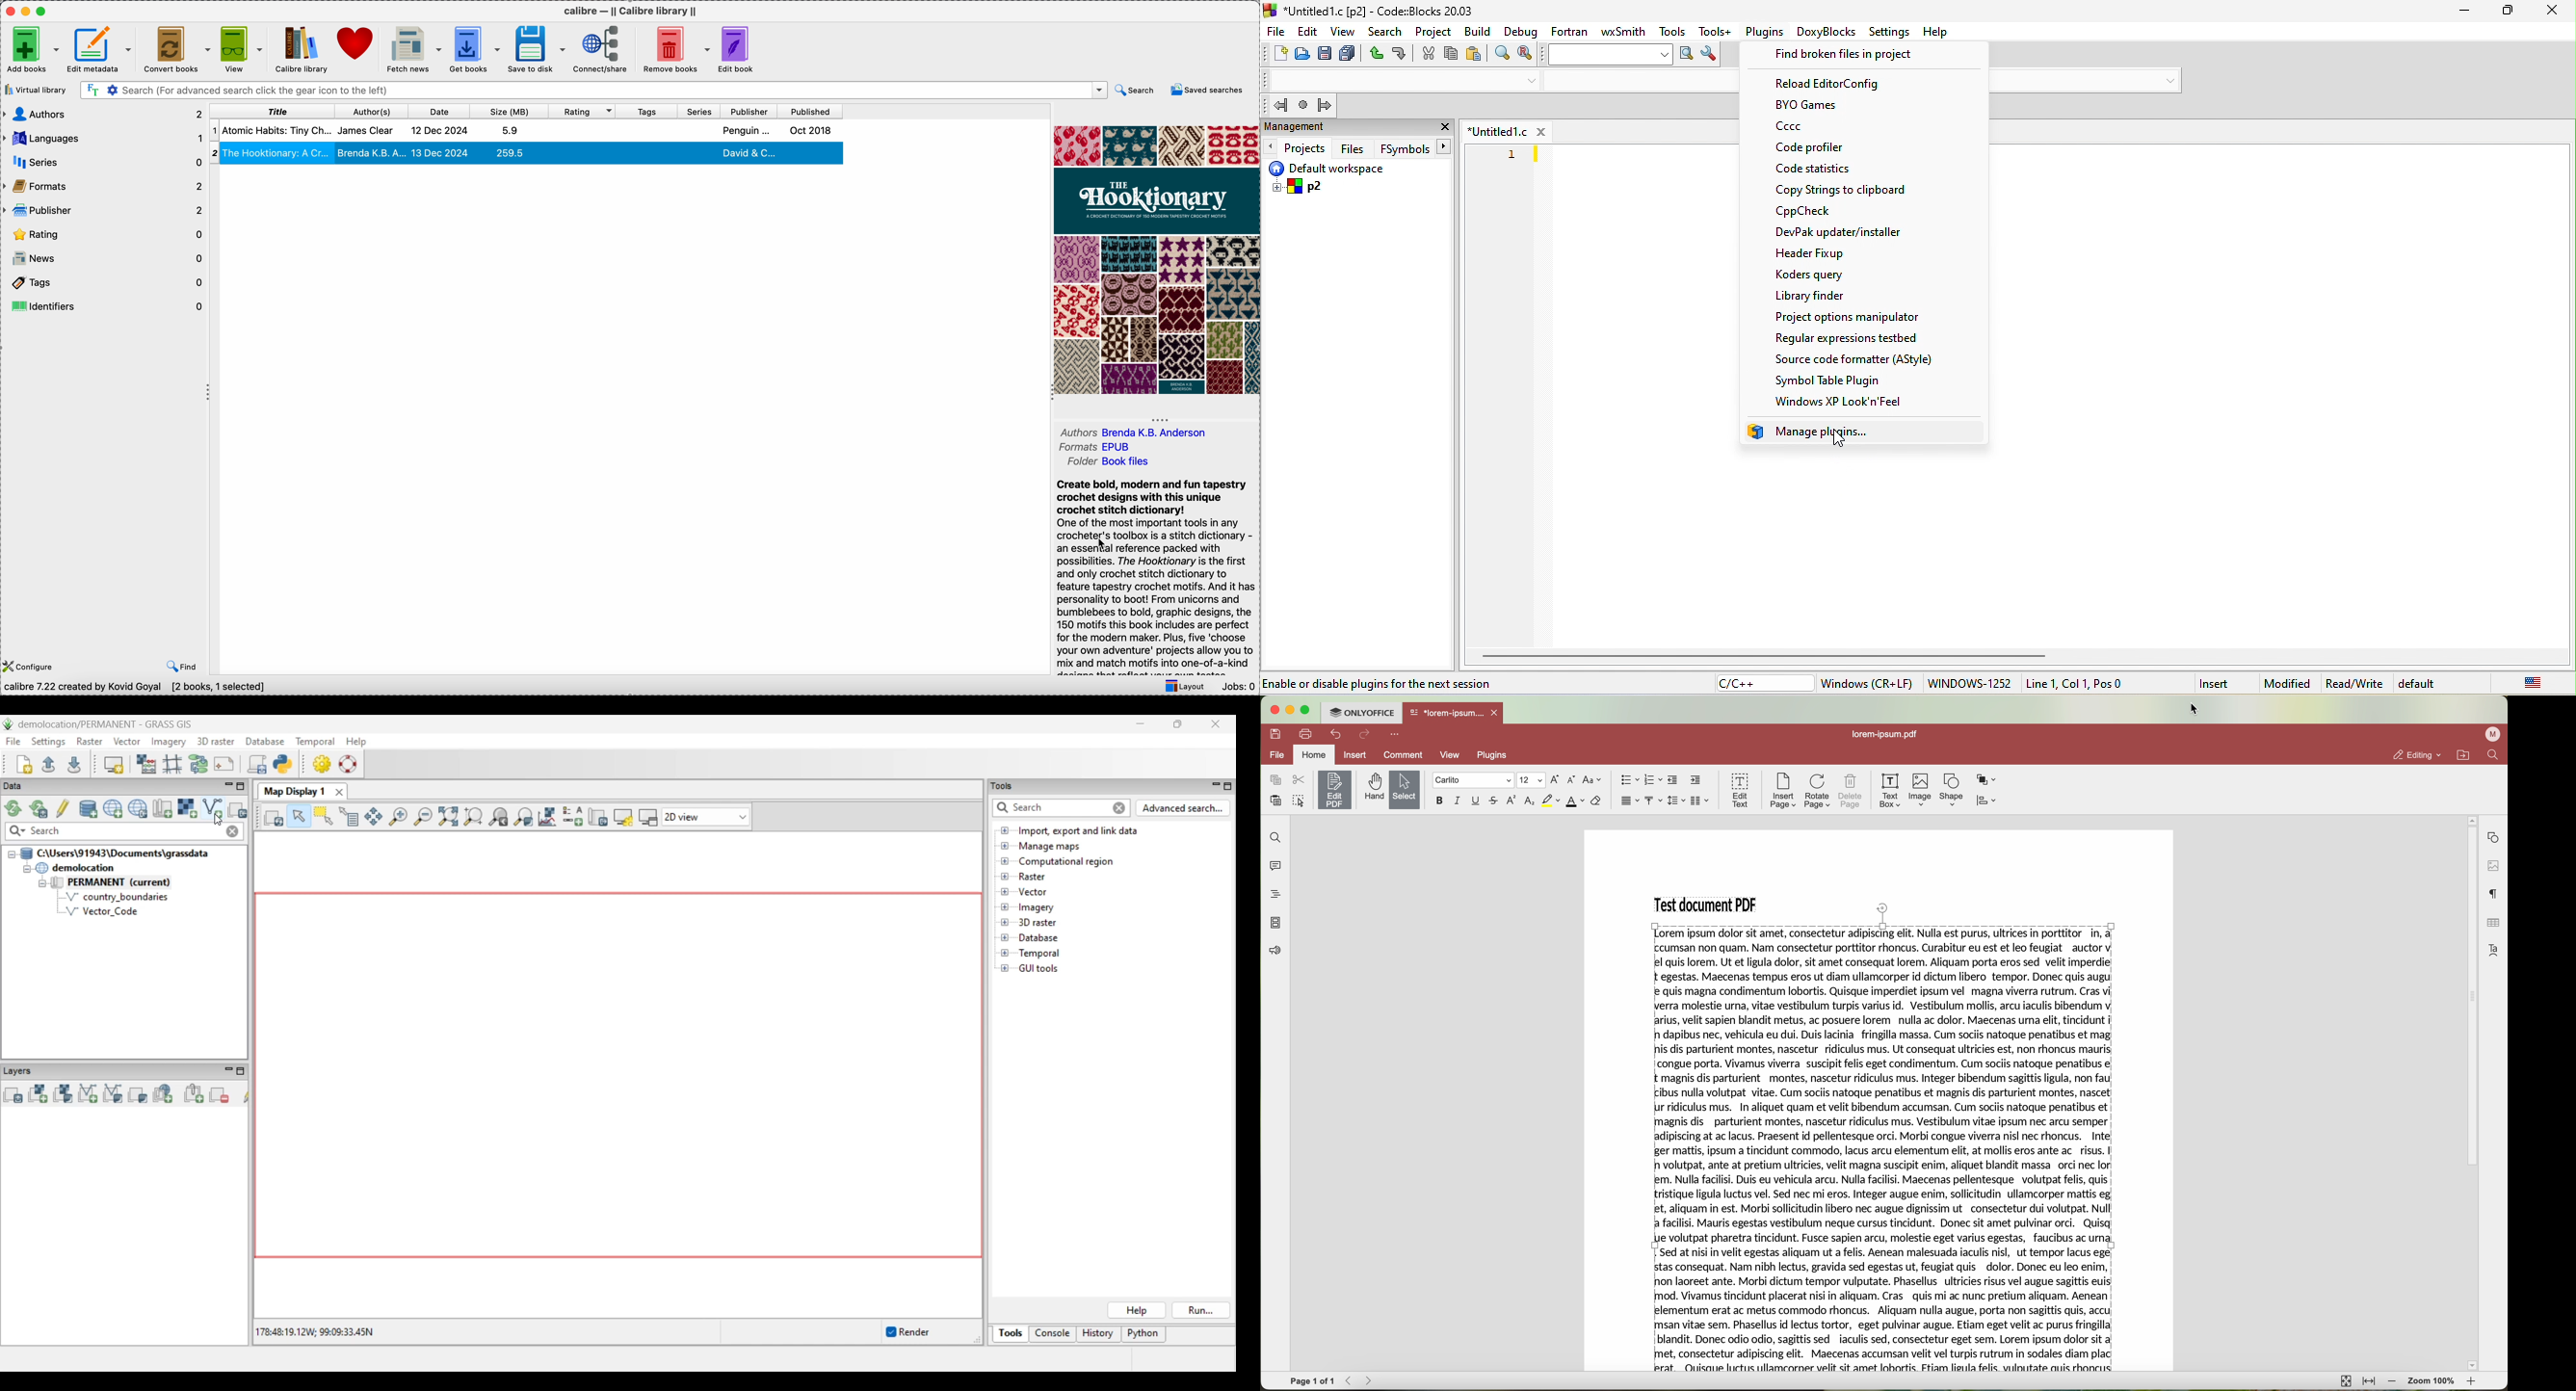  I want to click on enable of disable plugins for the next session, so click(1386, 681).